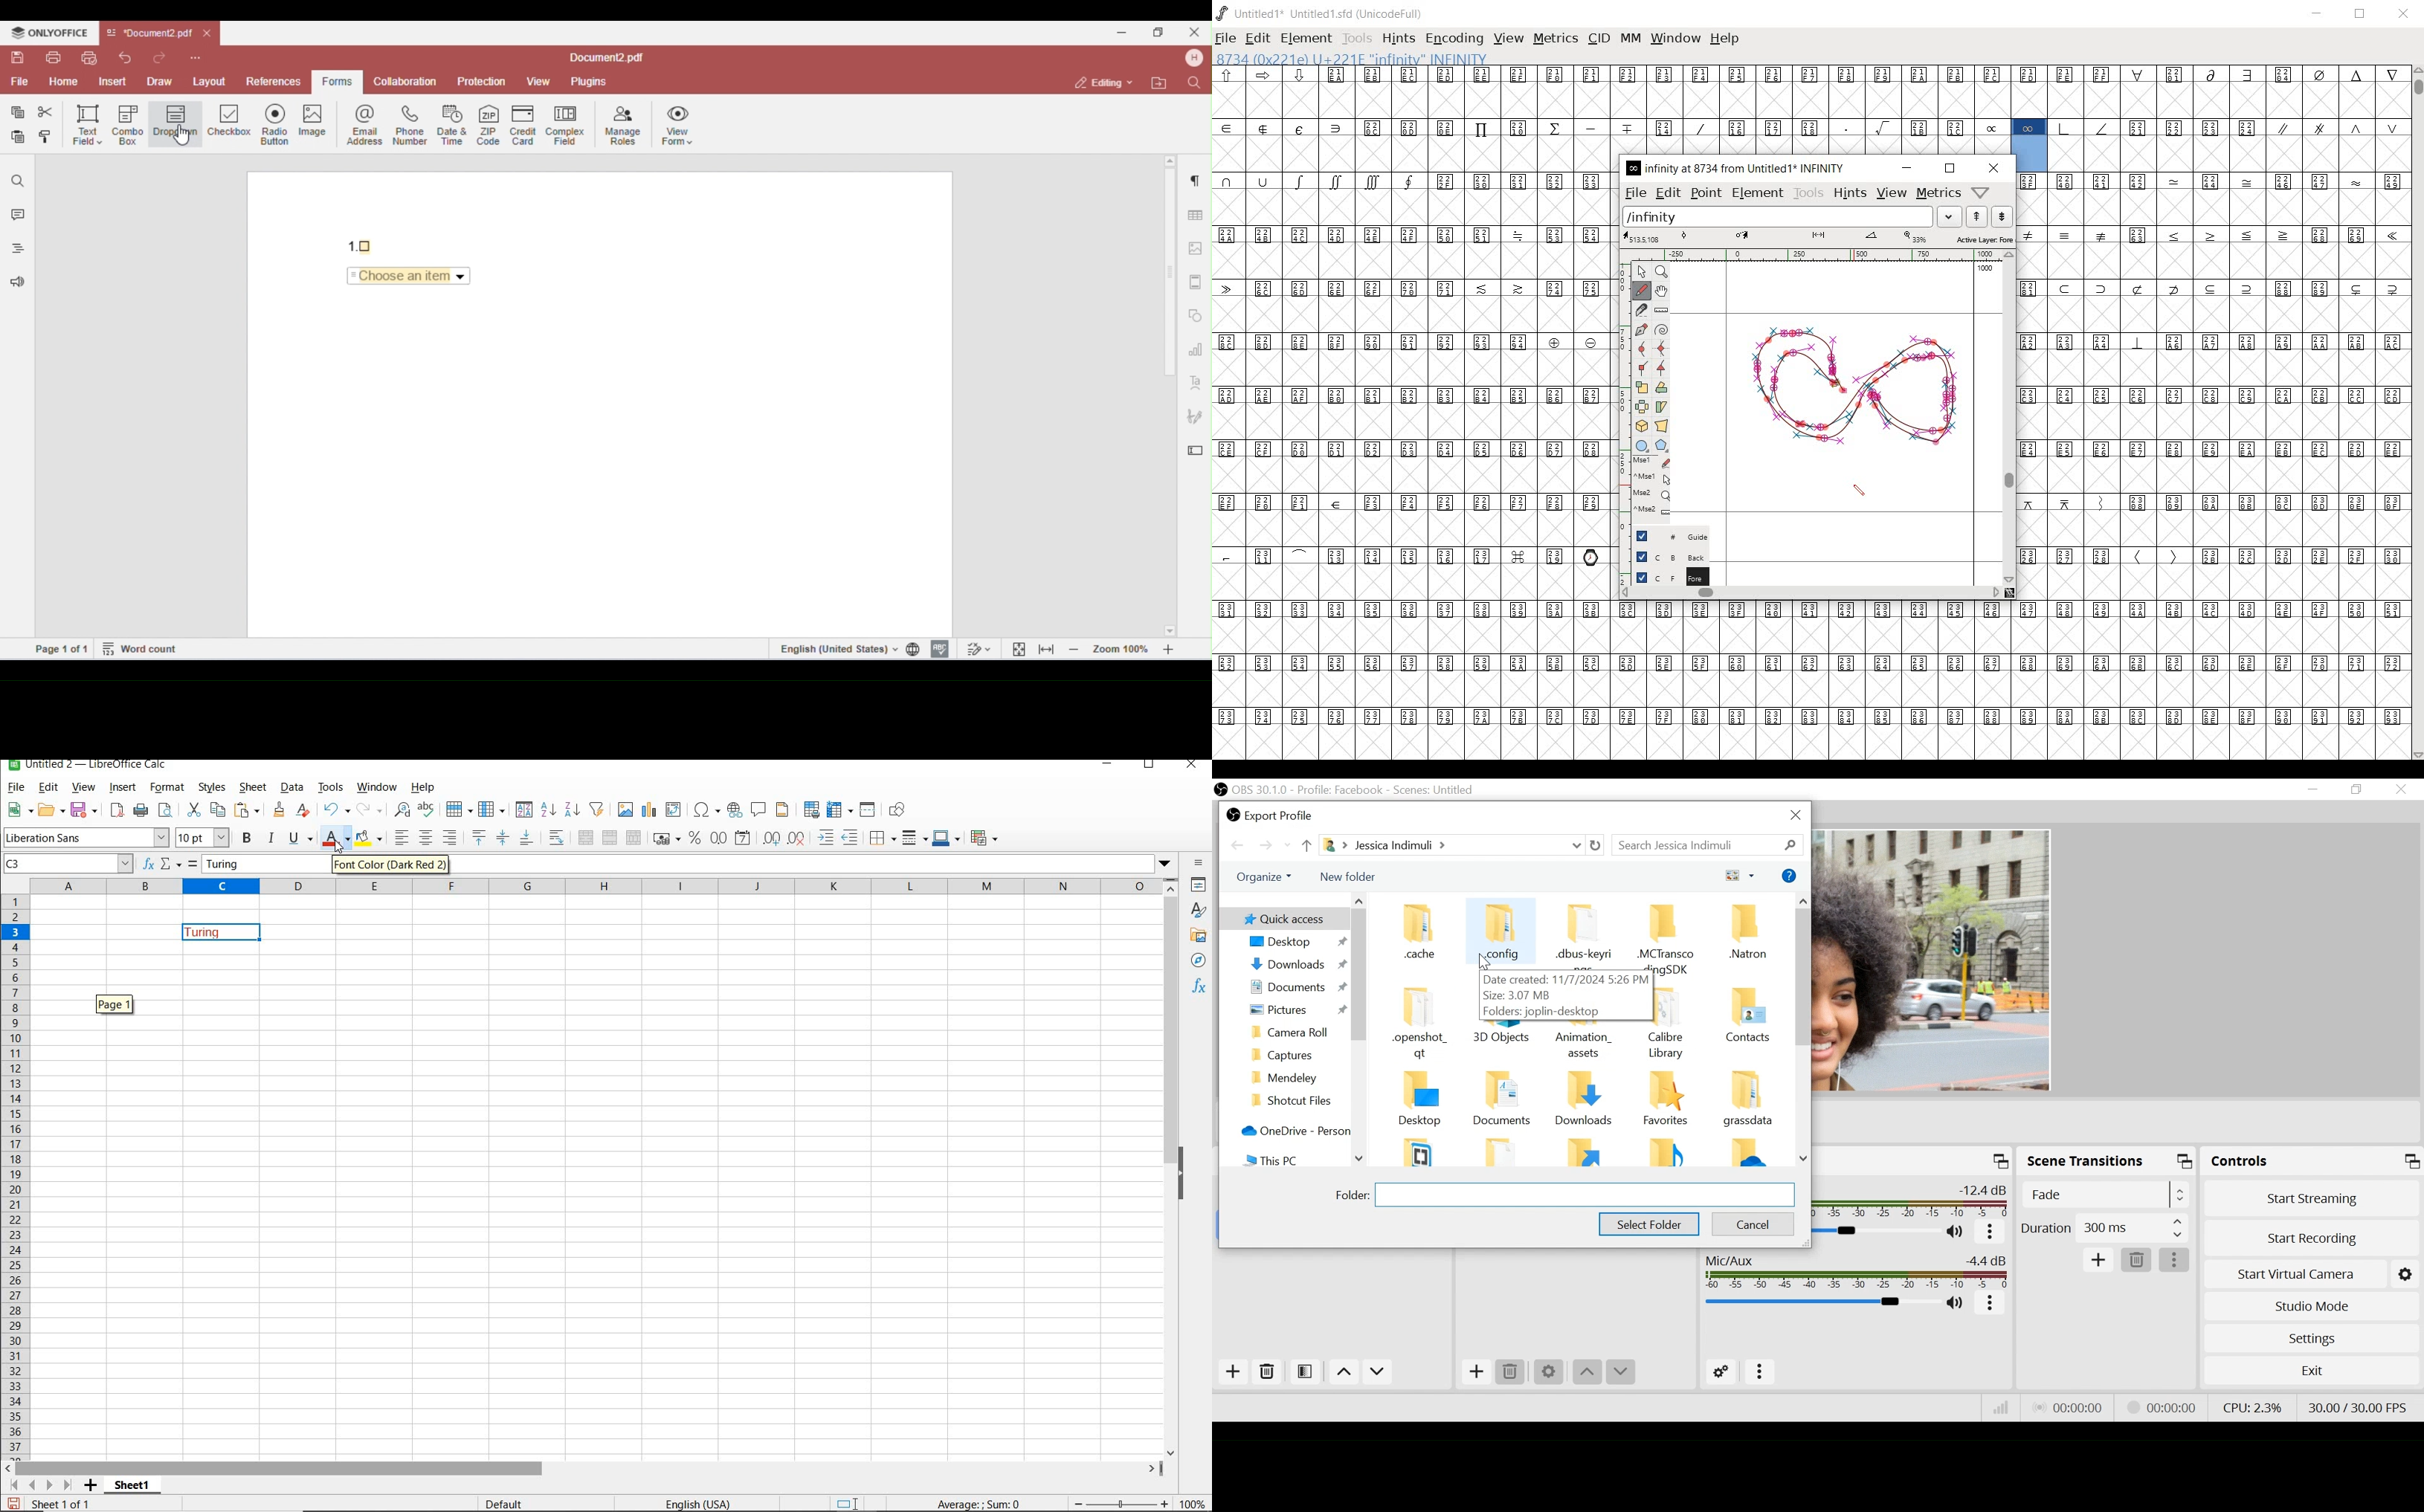  What do you see at coordinates (1762, 1374) in the screenshot?
I see `More options` at bounding box center [1762, 1374].